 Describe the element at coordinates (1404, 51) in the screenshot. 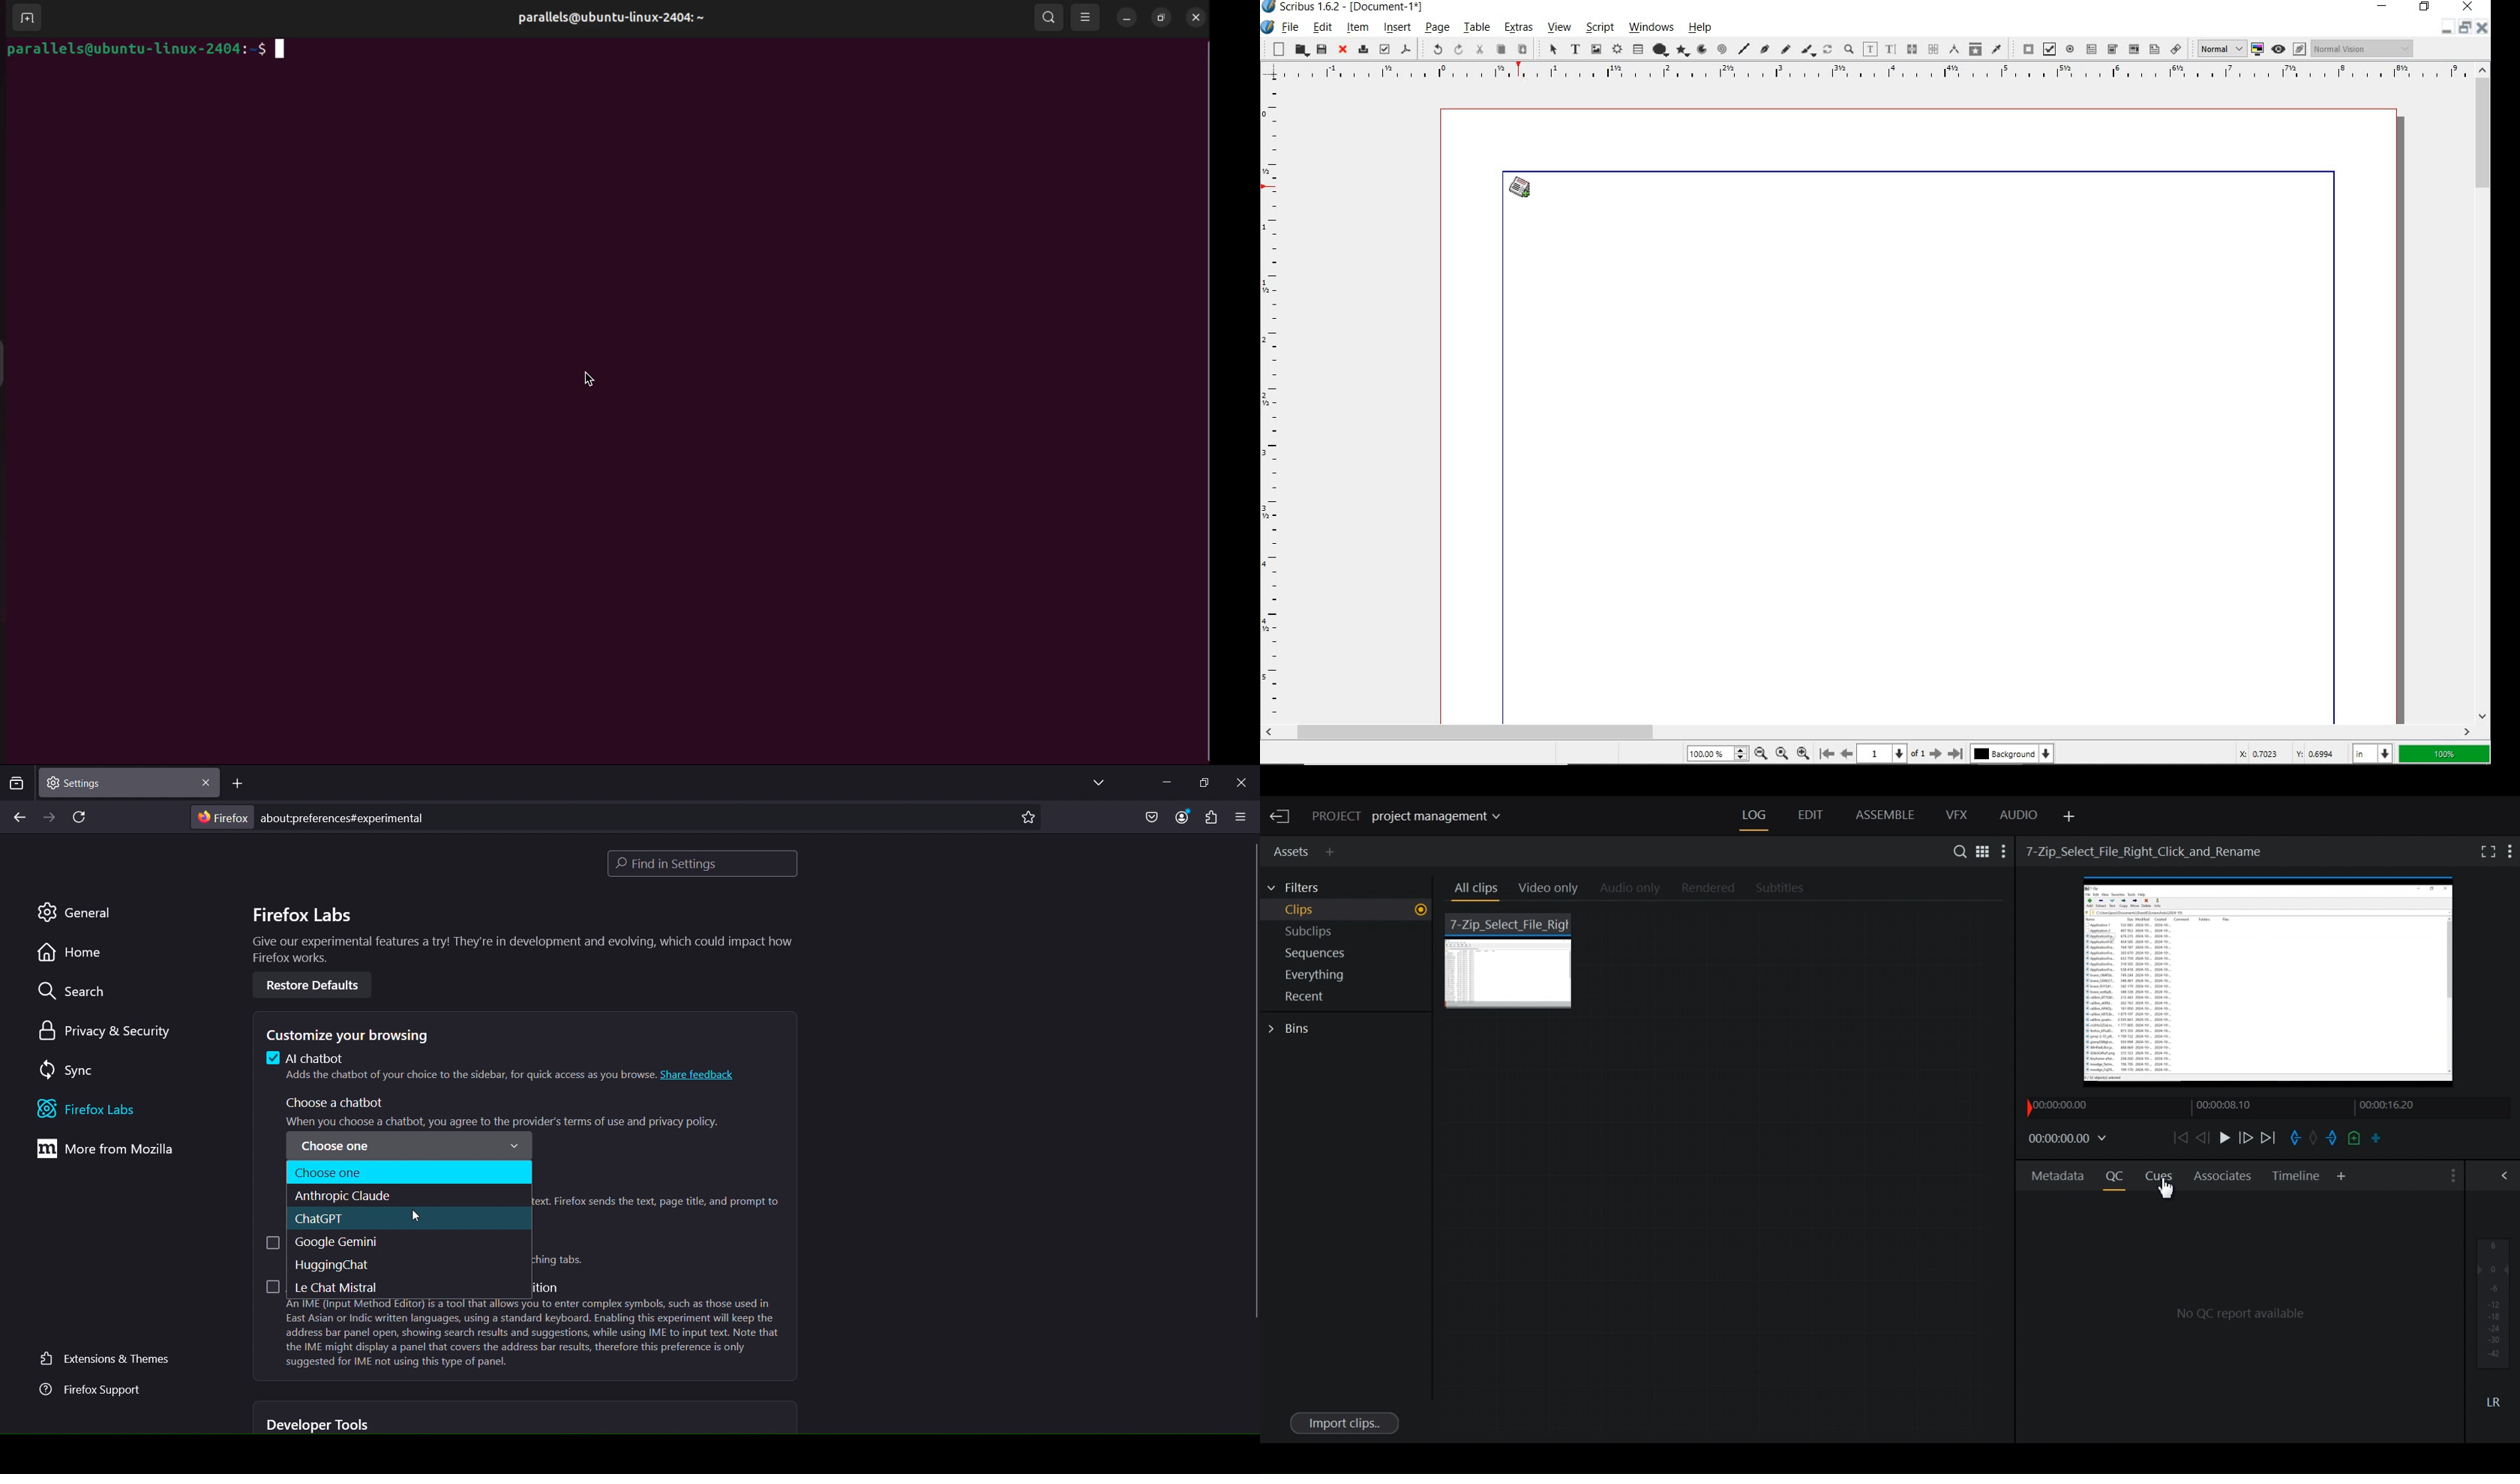

I see `save as pdf` at that location.